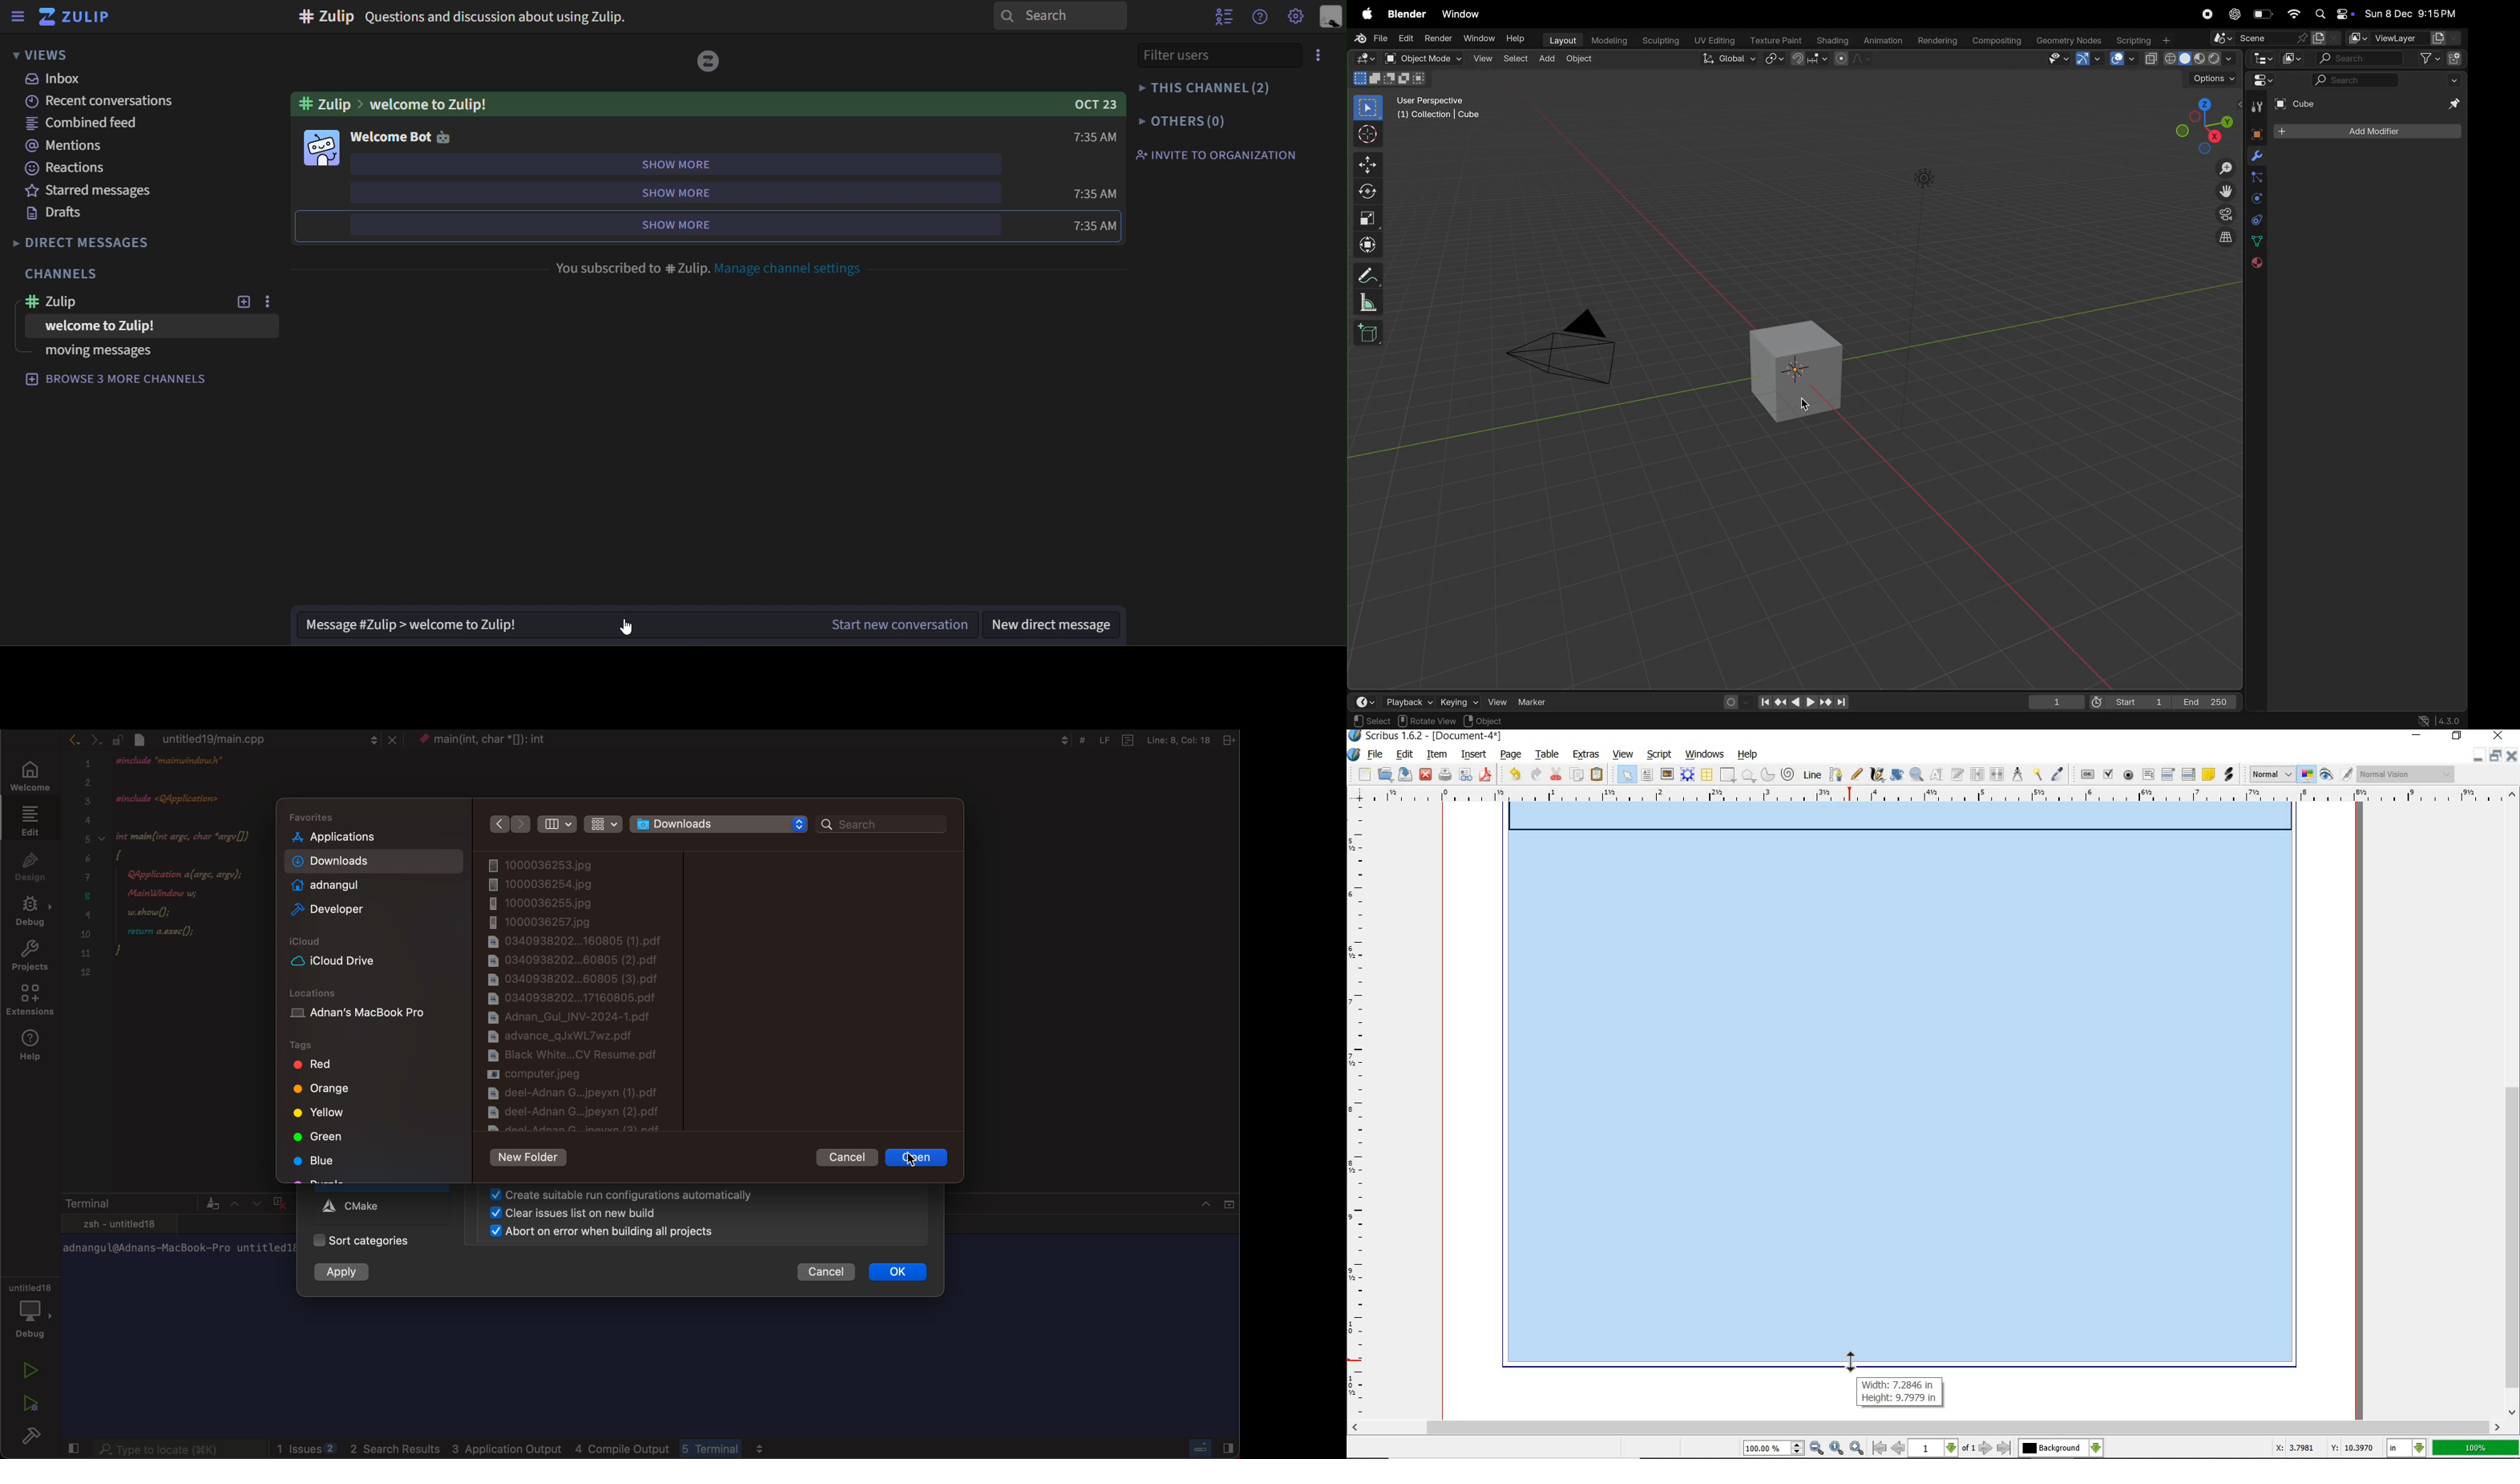 The width and height of the screenshot is (2520, 1484). Describe the element at coordinates (1557, 774) in the screenshot. I see `cut` at that location.